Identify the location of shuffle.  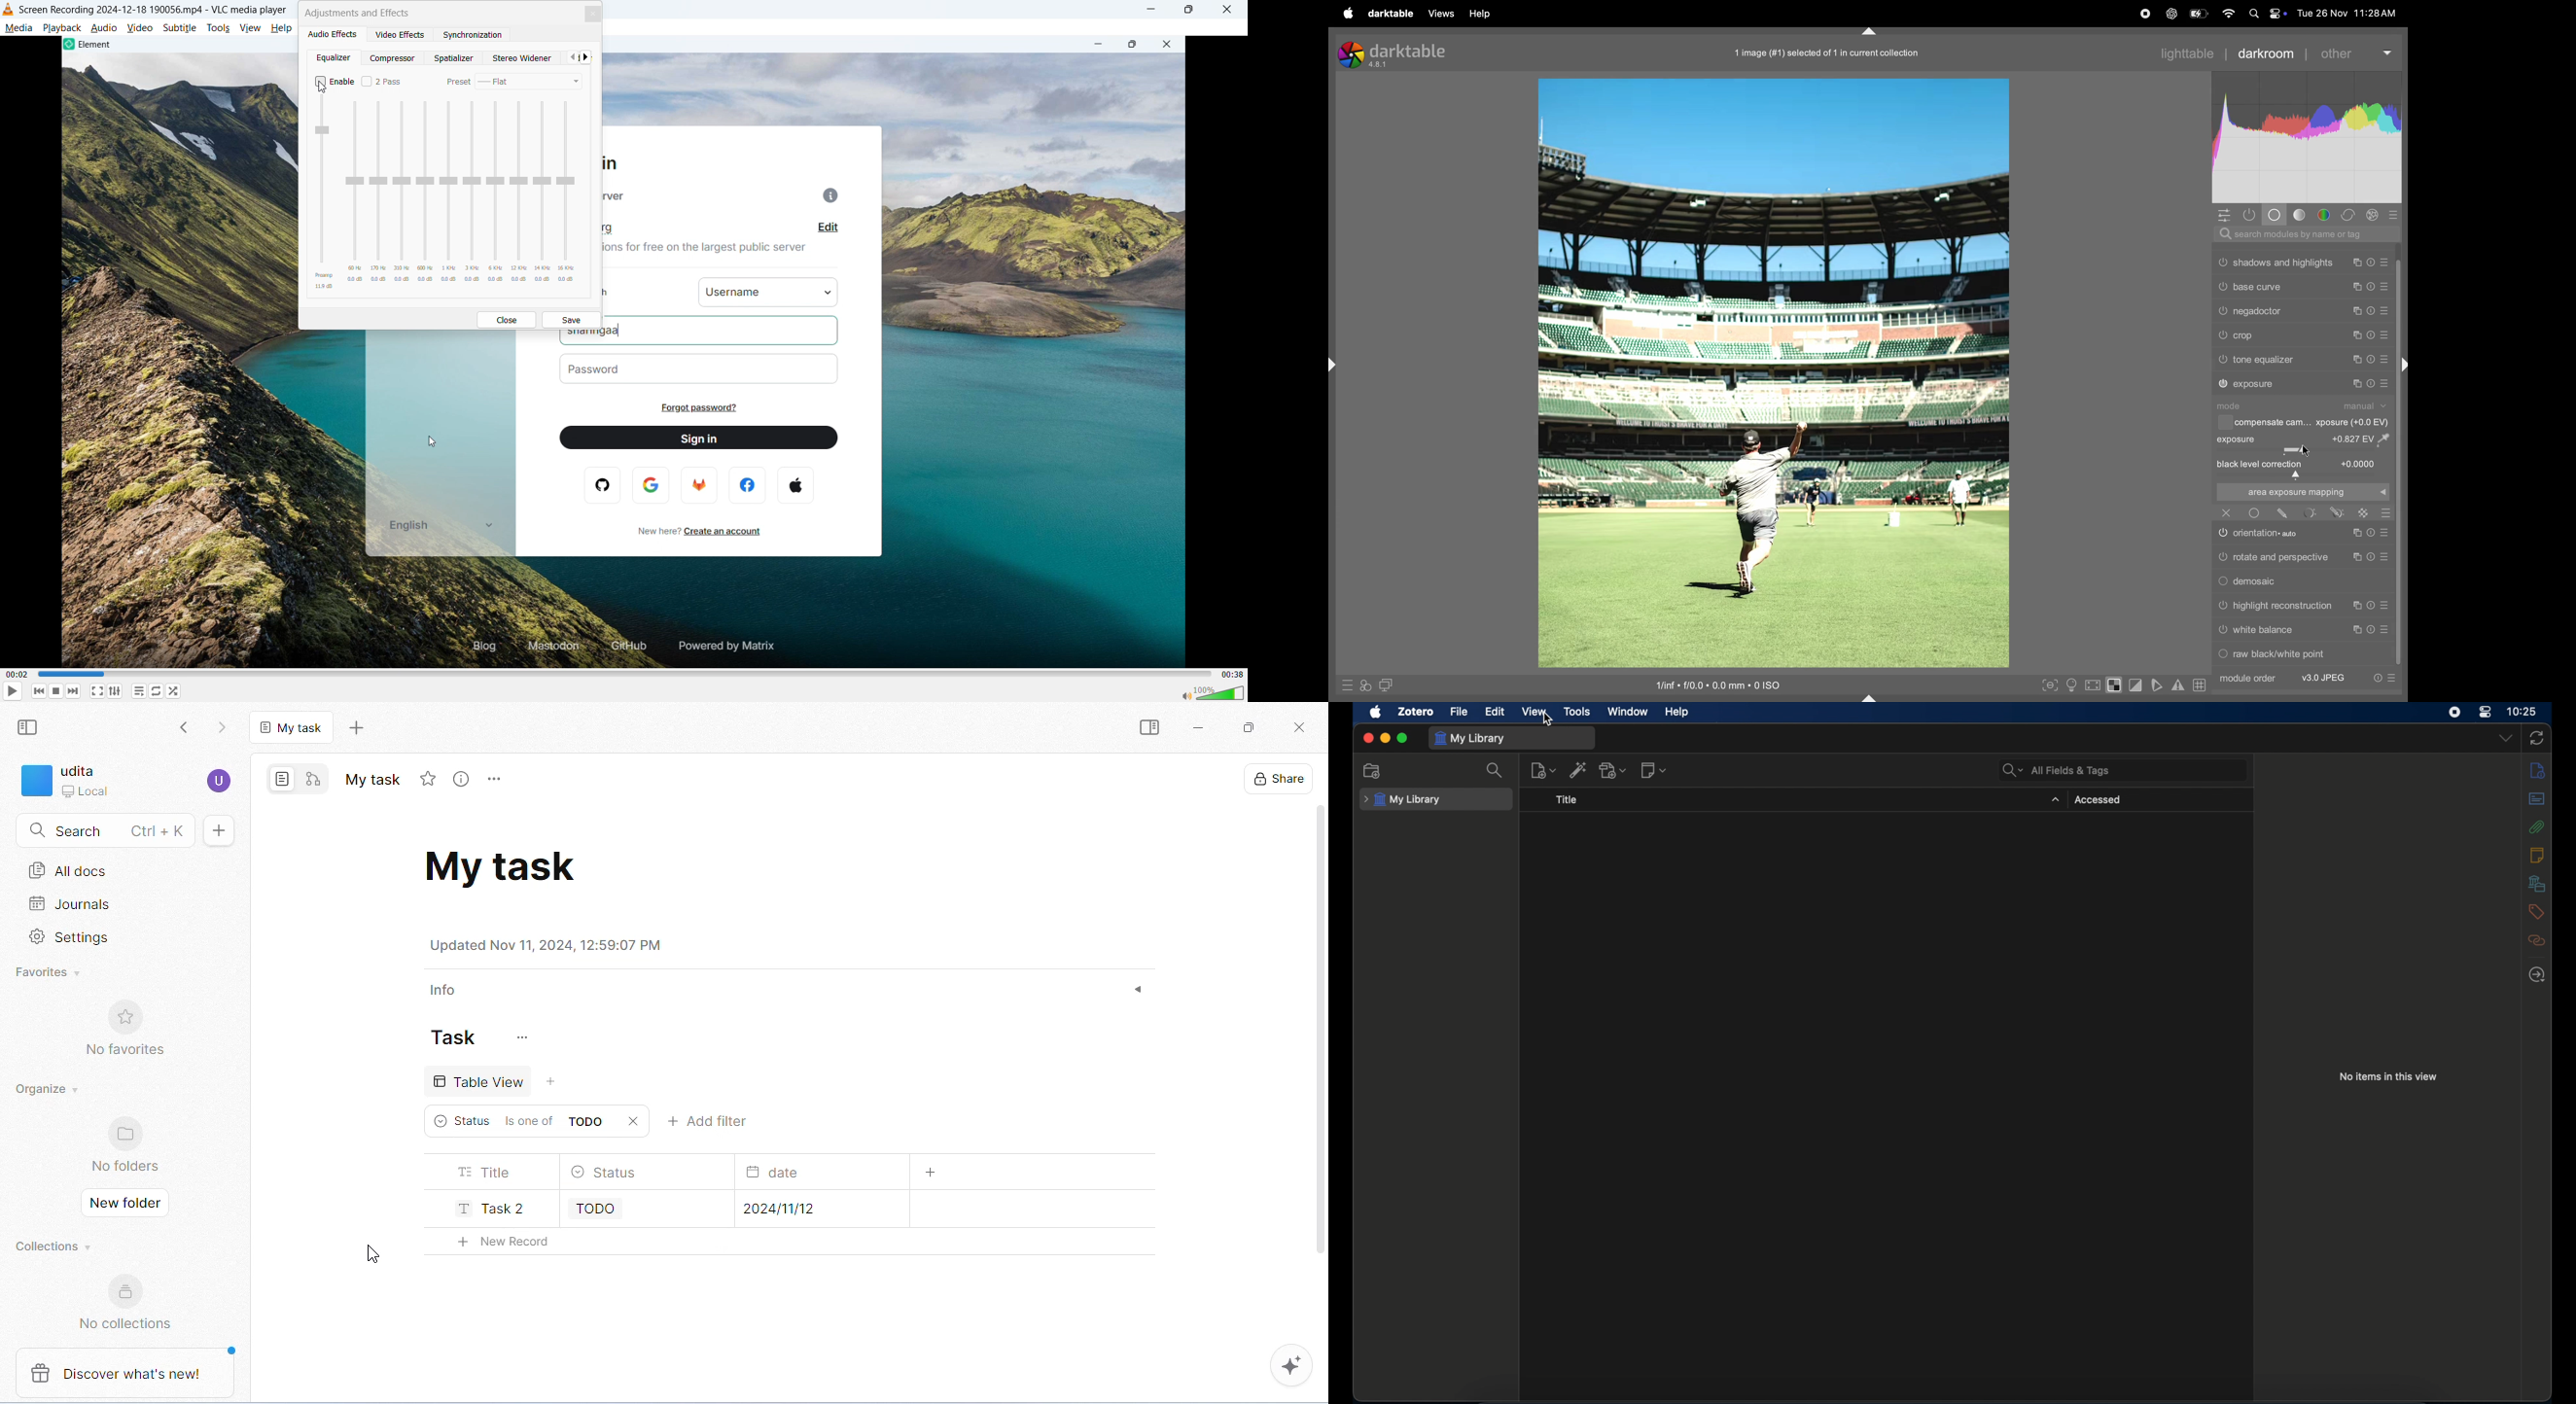
(174, 691).